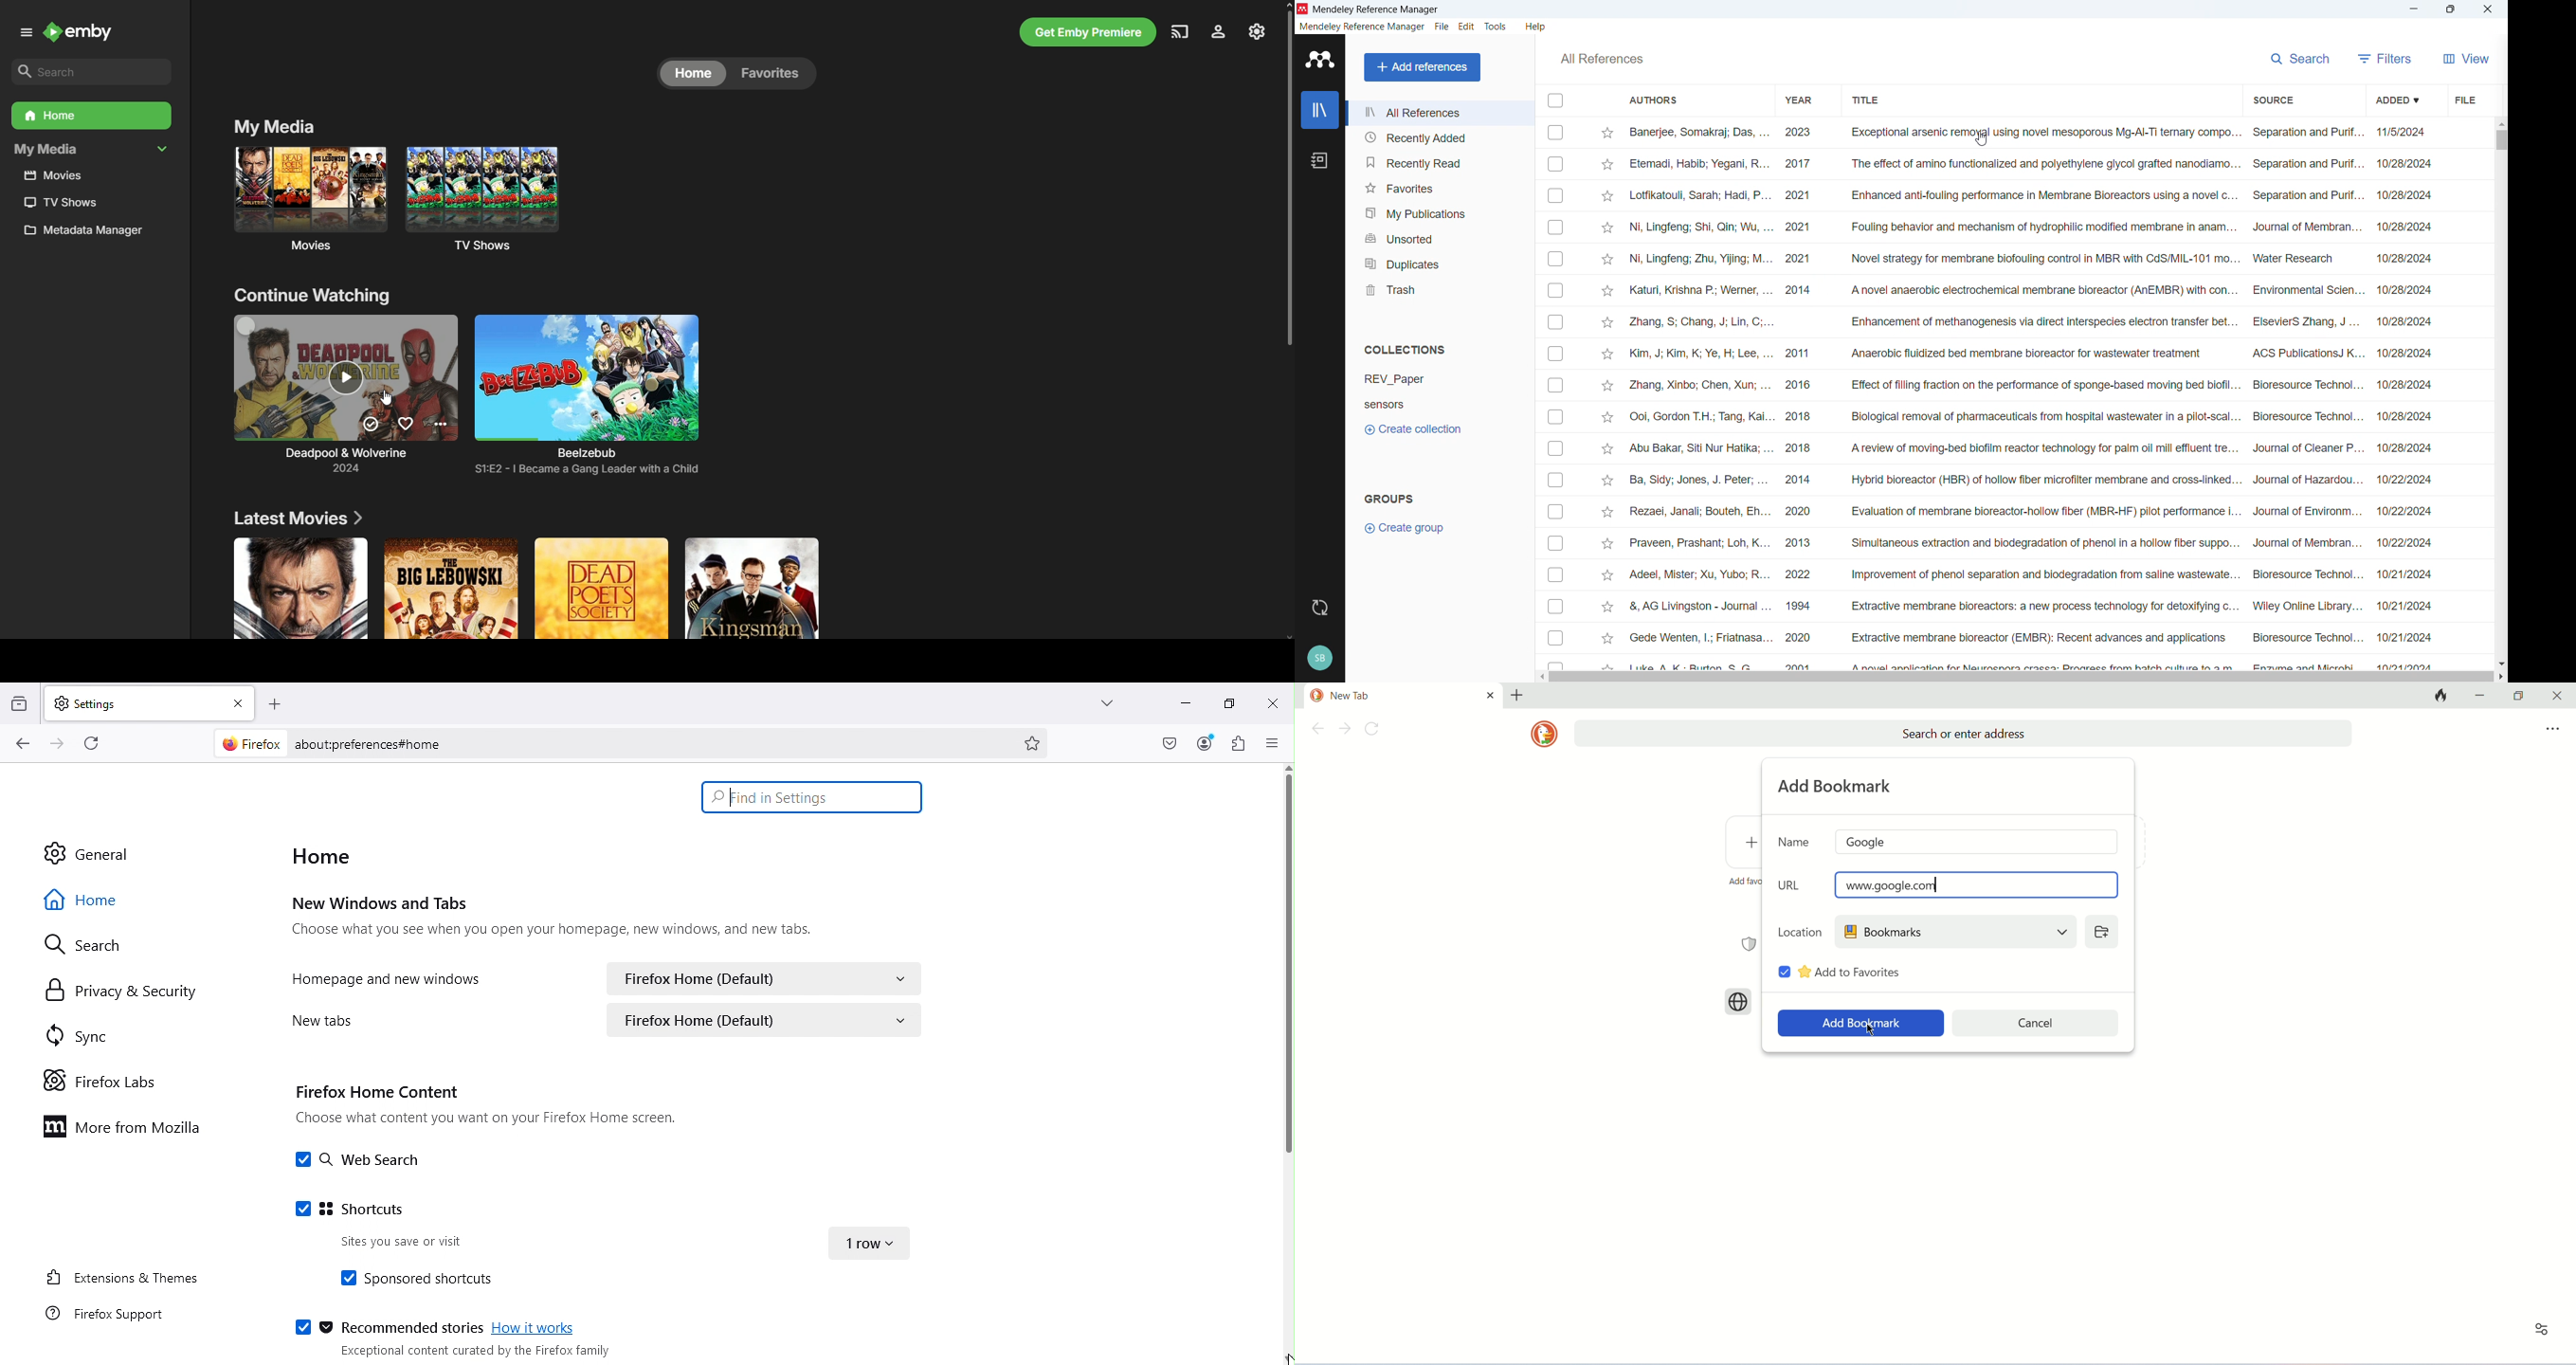  What do you see at coordinates (1554, 322) in the screenshot?
I see `click to select individual entry` at bounding box center [1554, 322].